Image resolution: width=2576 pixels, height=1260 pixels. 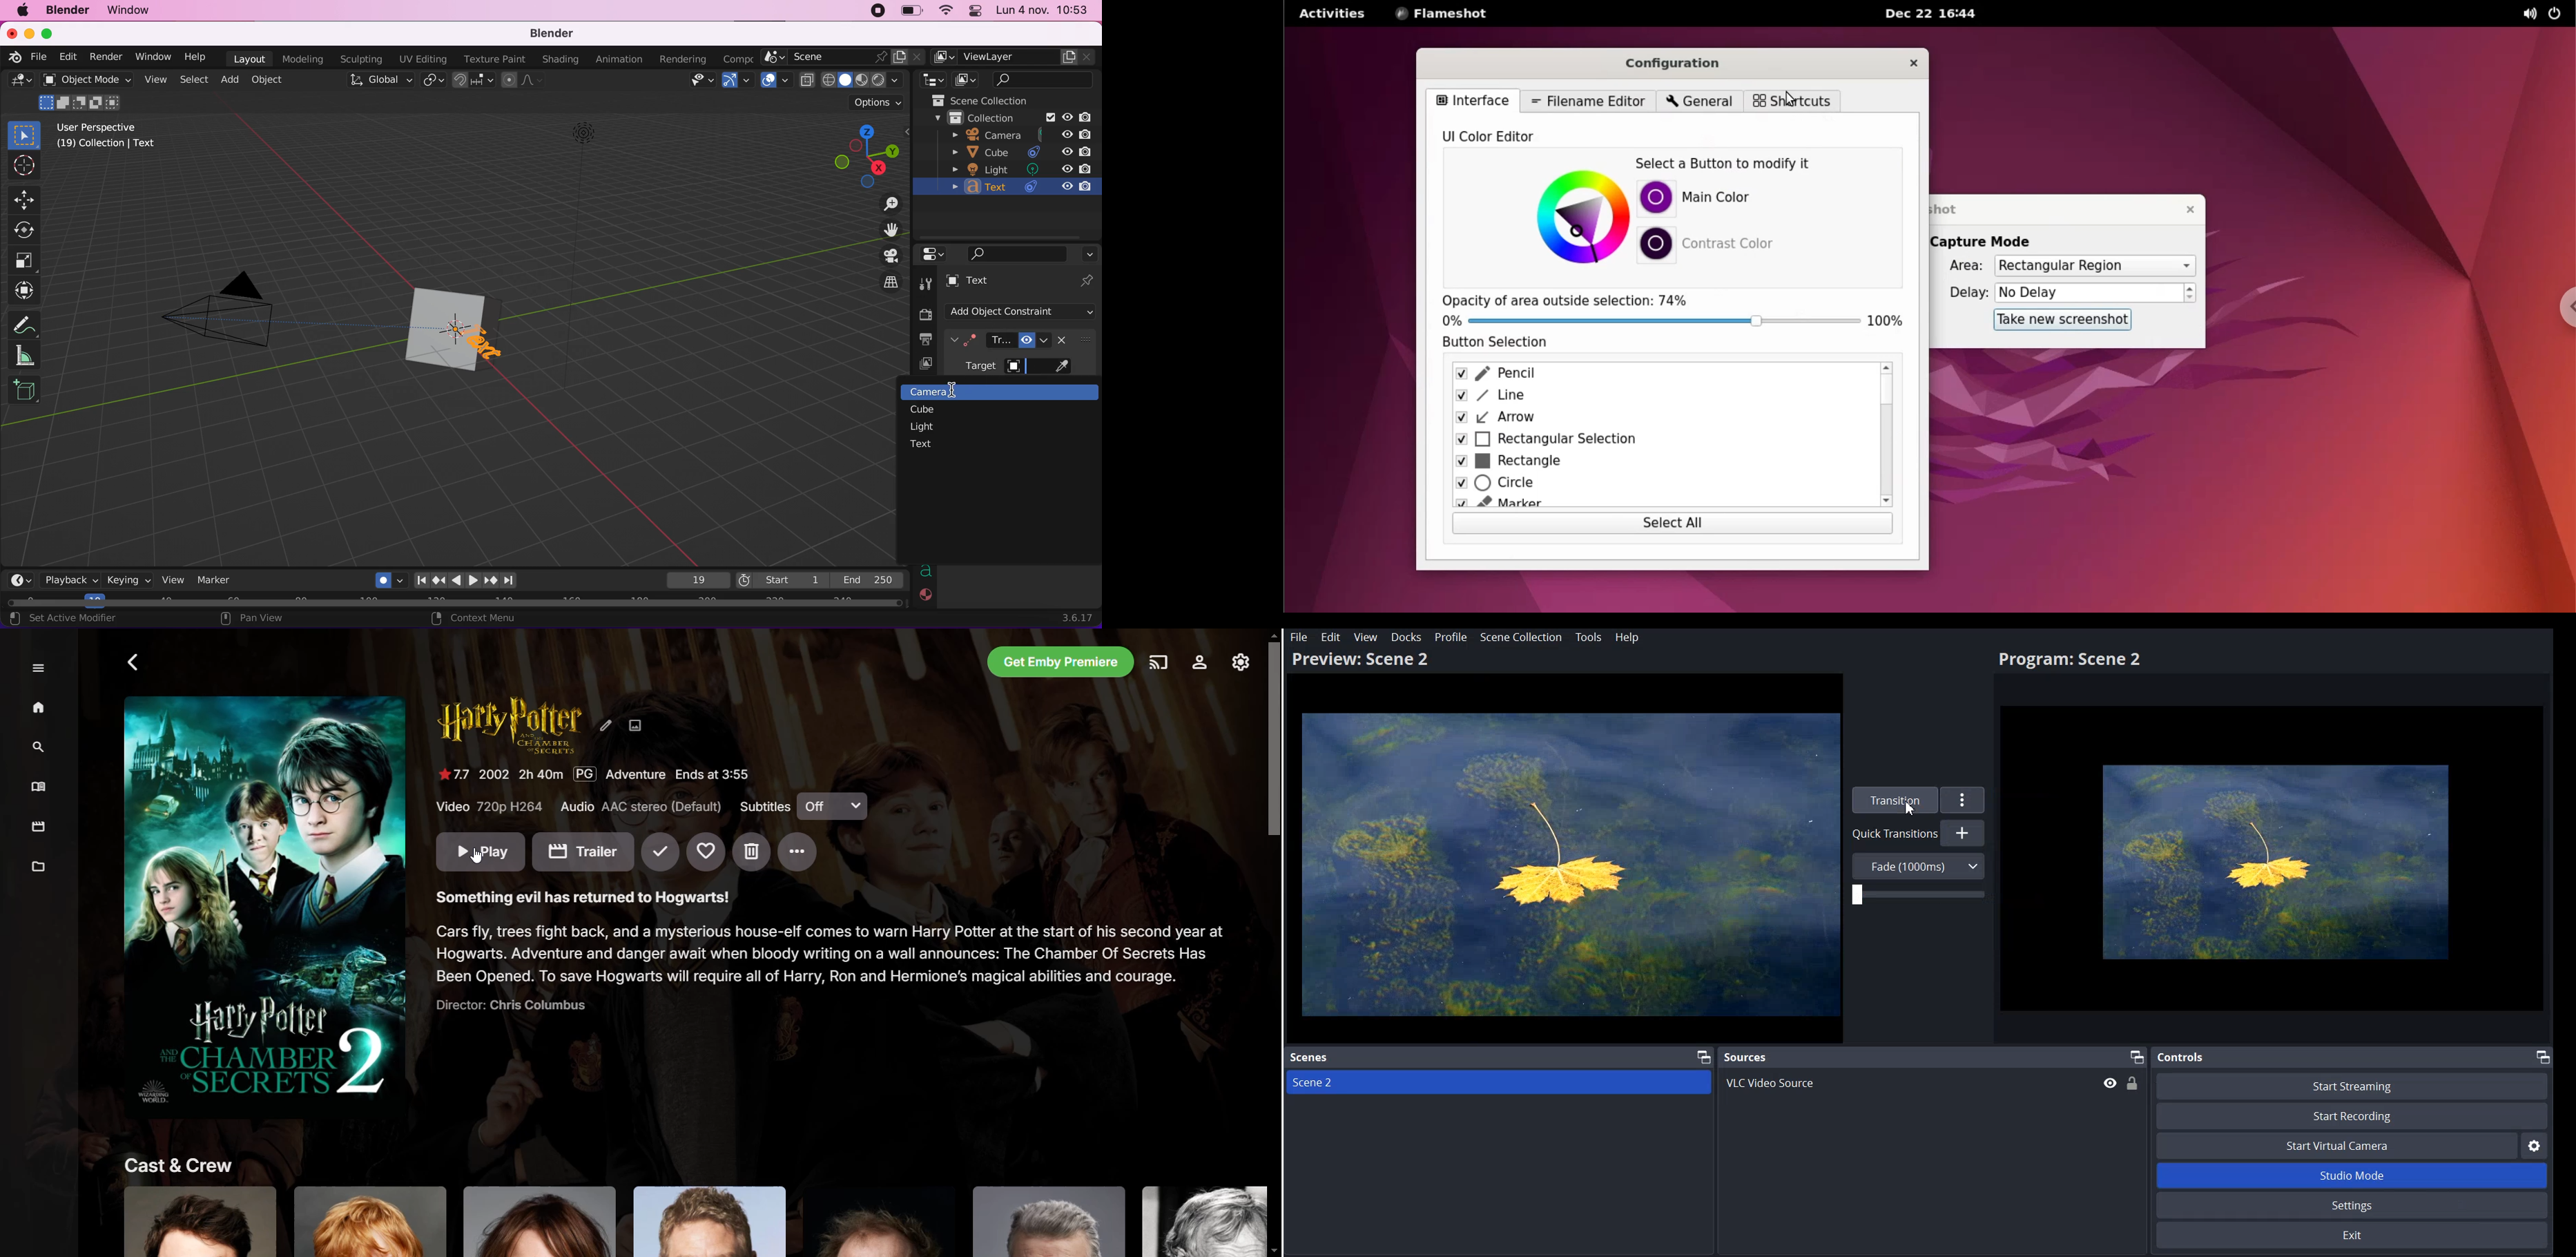 I want to click on Sources, so click(x=1745, y=1057).